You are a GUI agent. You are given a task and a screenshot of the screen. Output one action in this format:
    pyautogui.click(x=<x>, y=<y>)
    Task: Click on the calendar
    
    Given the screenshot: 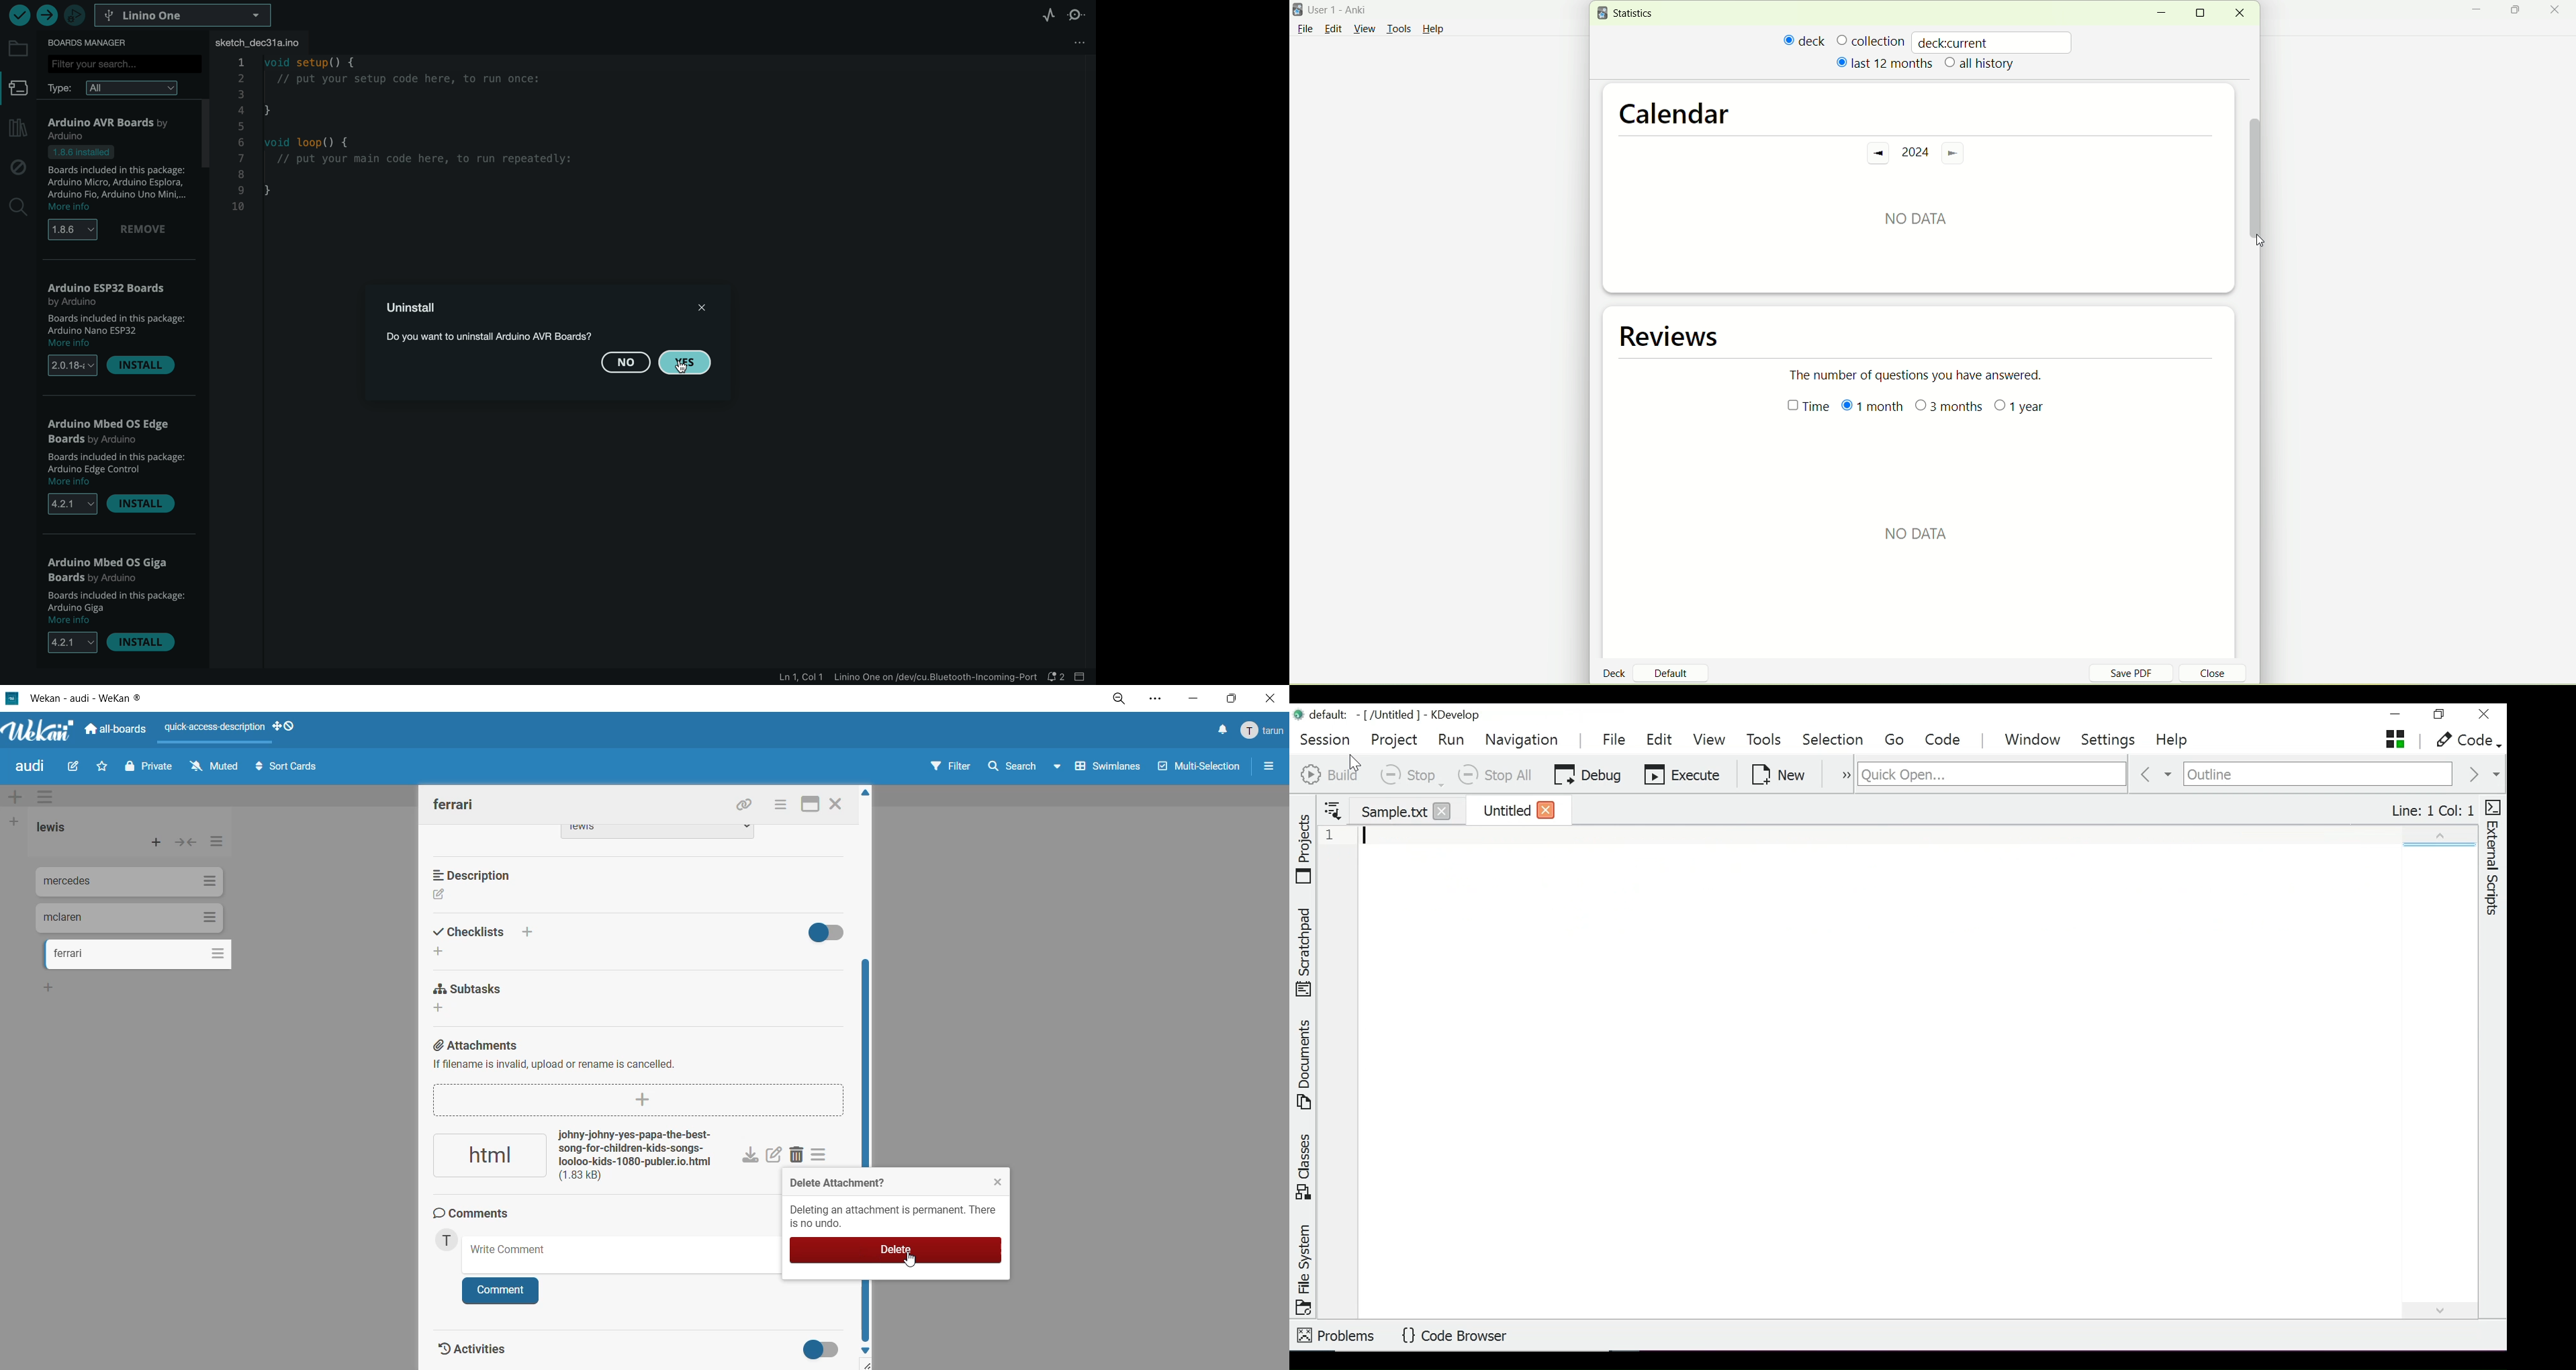 What is the action you would take?
    pyautogui.click(x=1675, y=109)
    